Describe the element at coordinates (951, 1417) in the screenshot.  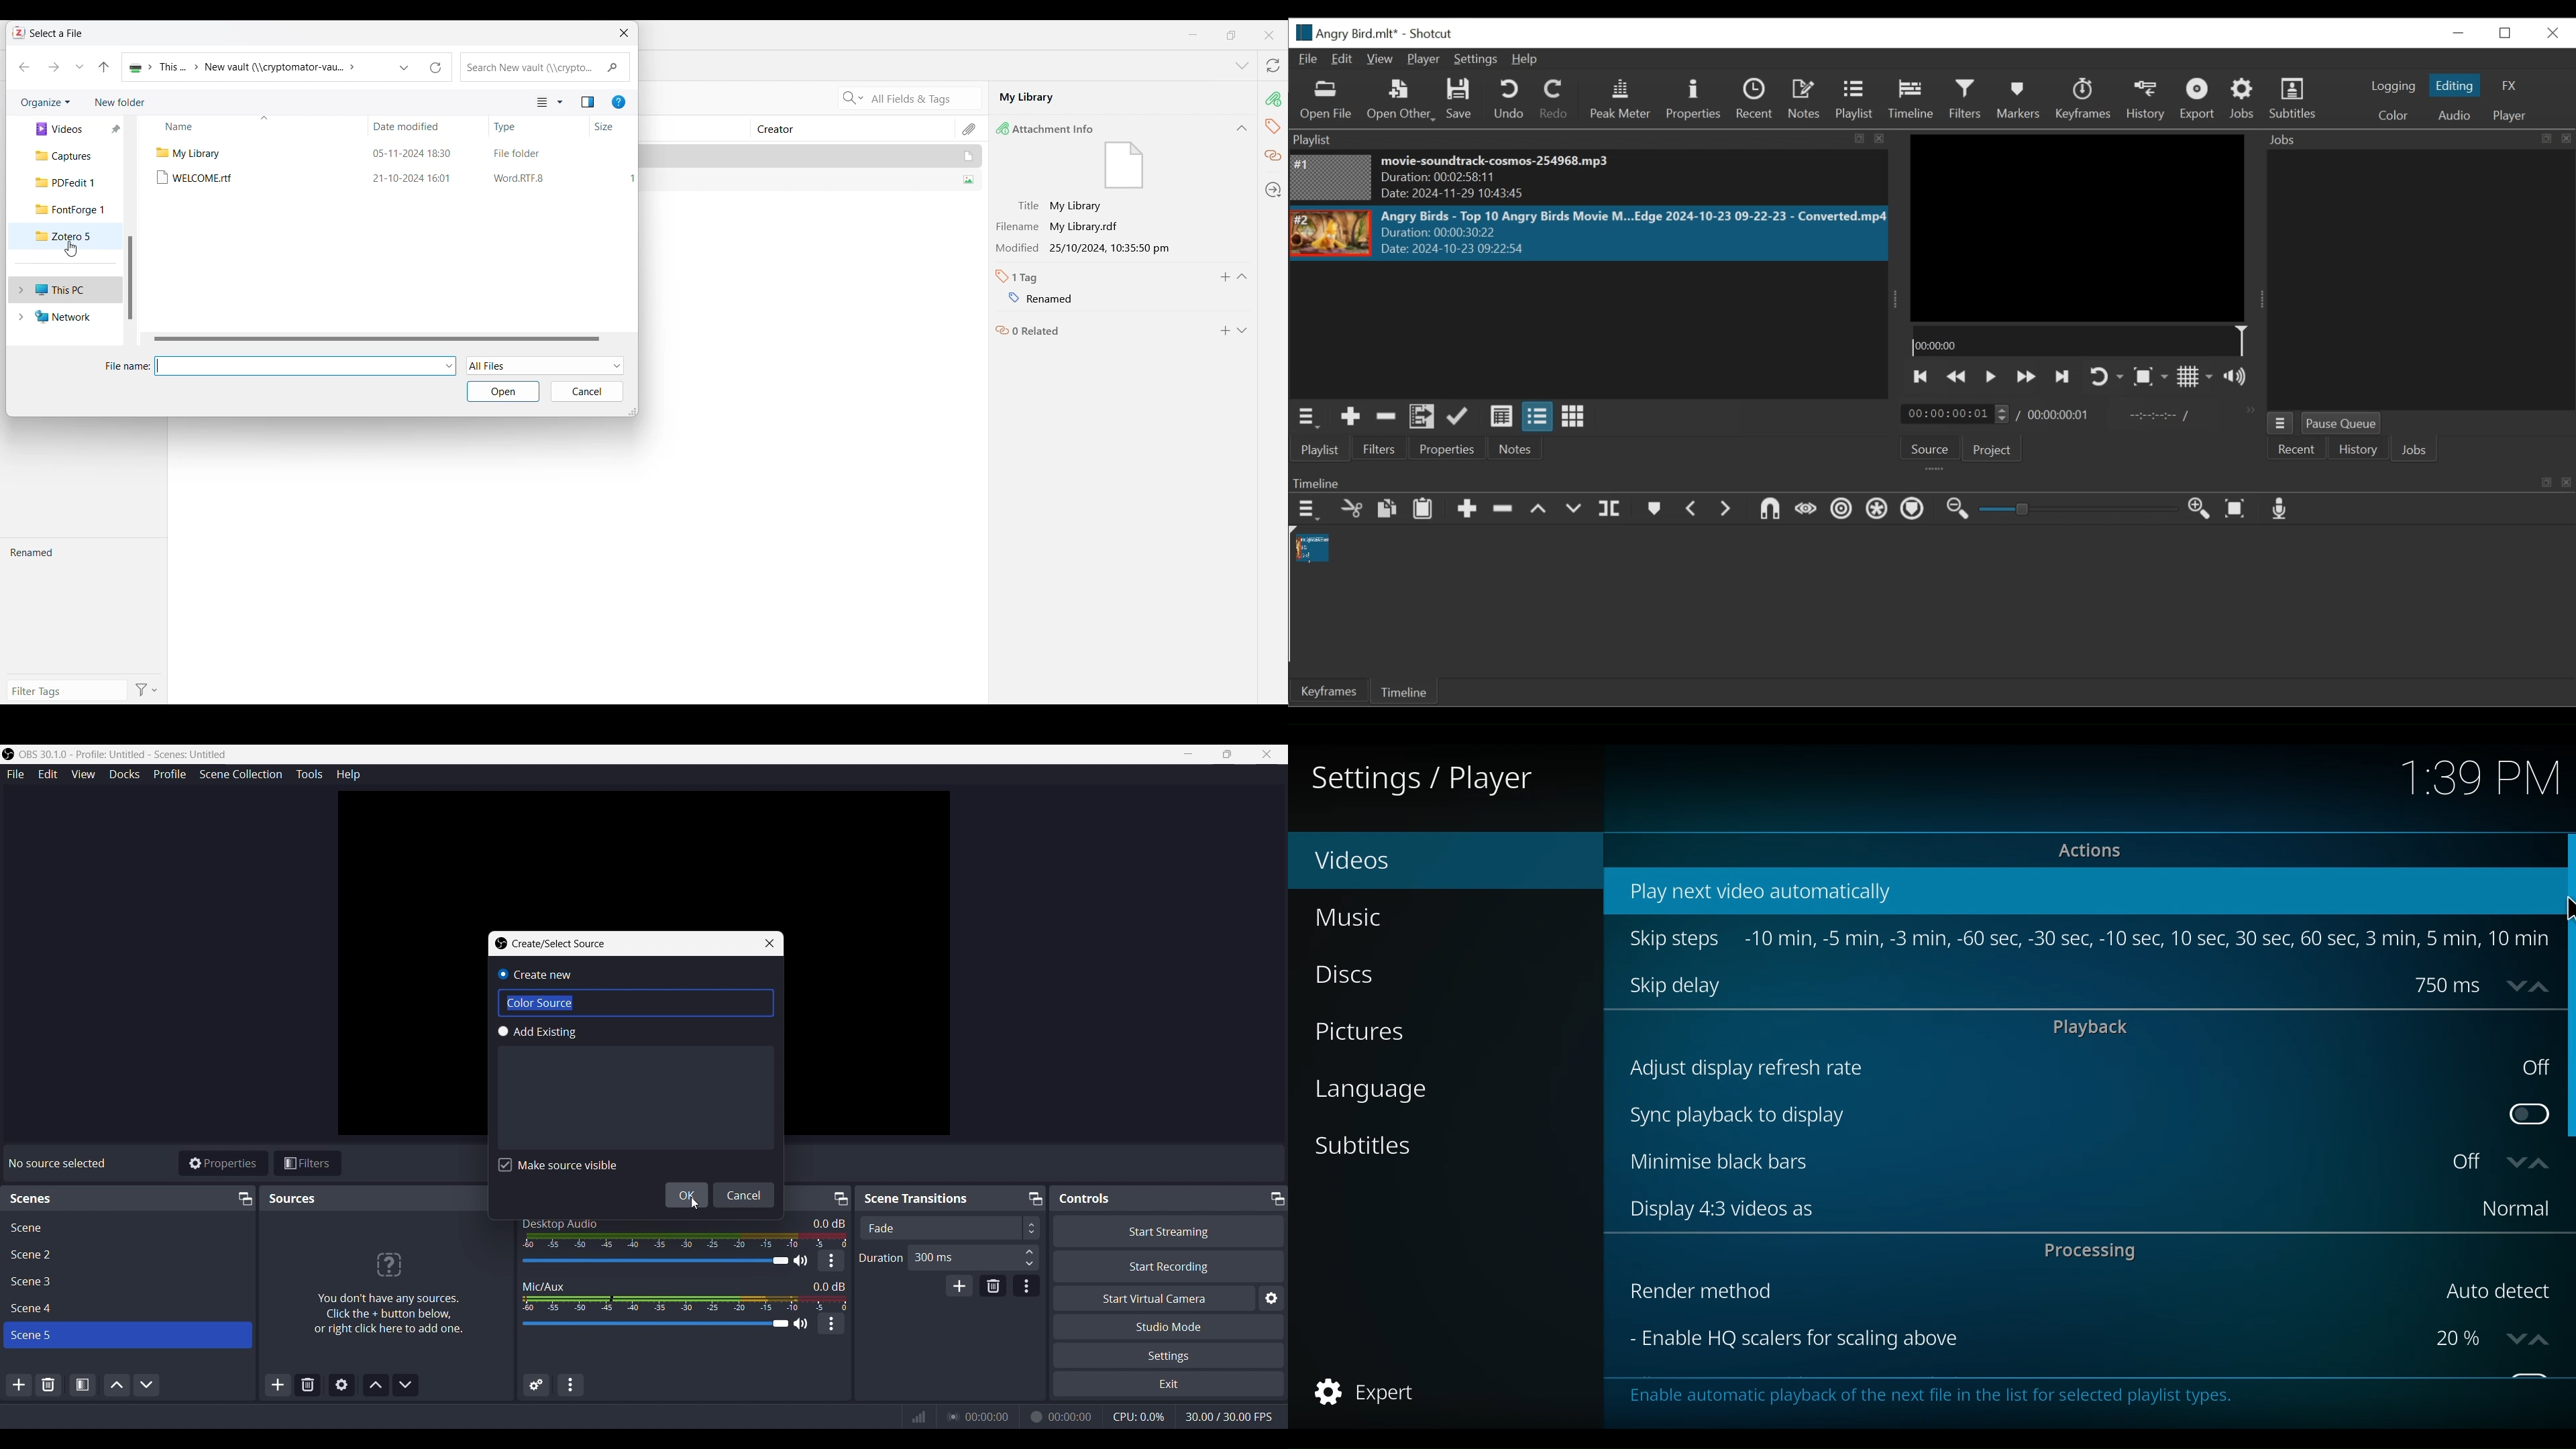
I see `Streaming` at that location.